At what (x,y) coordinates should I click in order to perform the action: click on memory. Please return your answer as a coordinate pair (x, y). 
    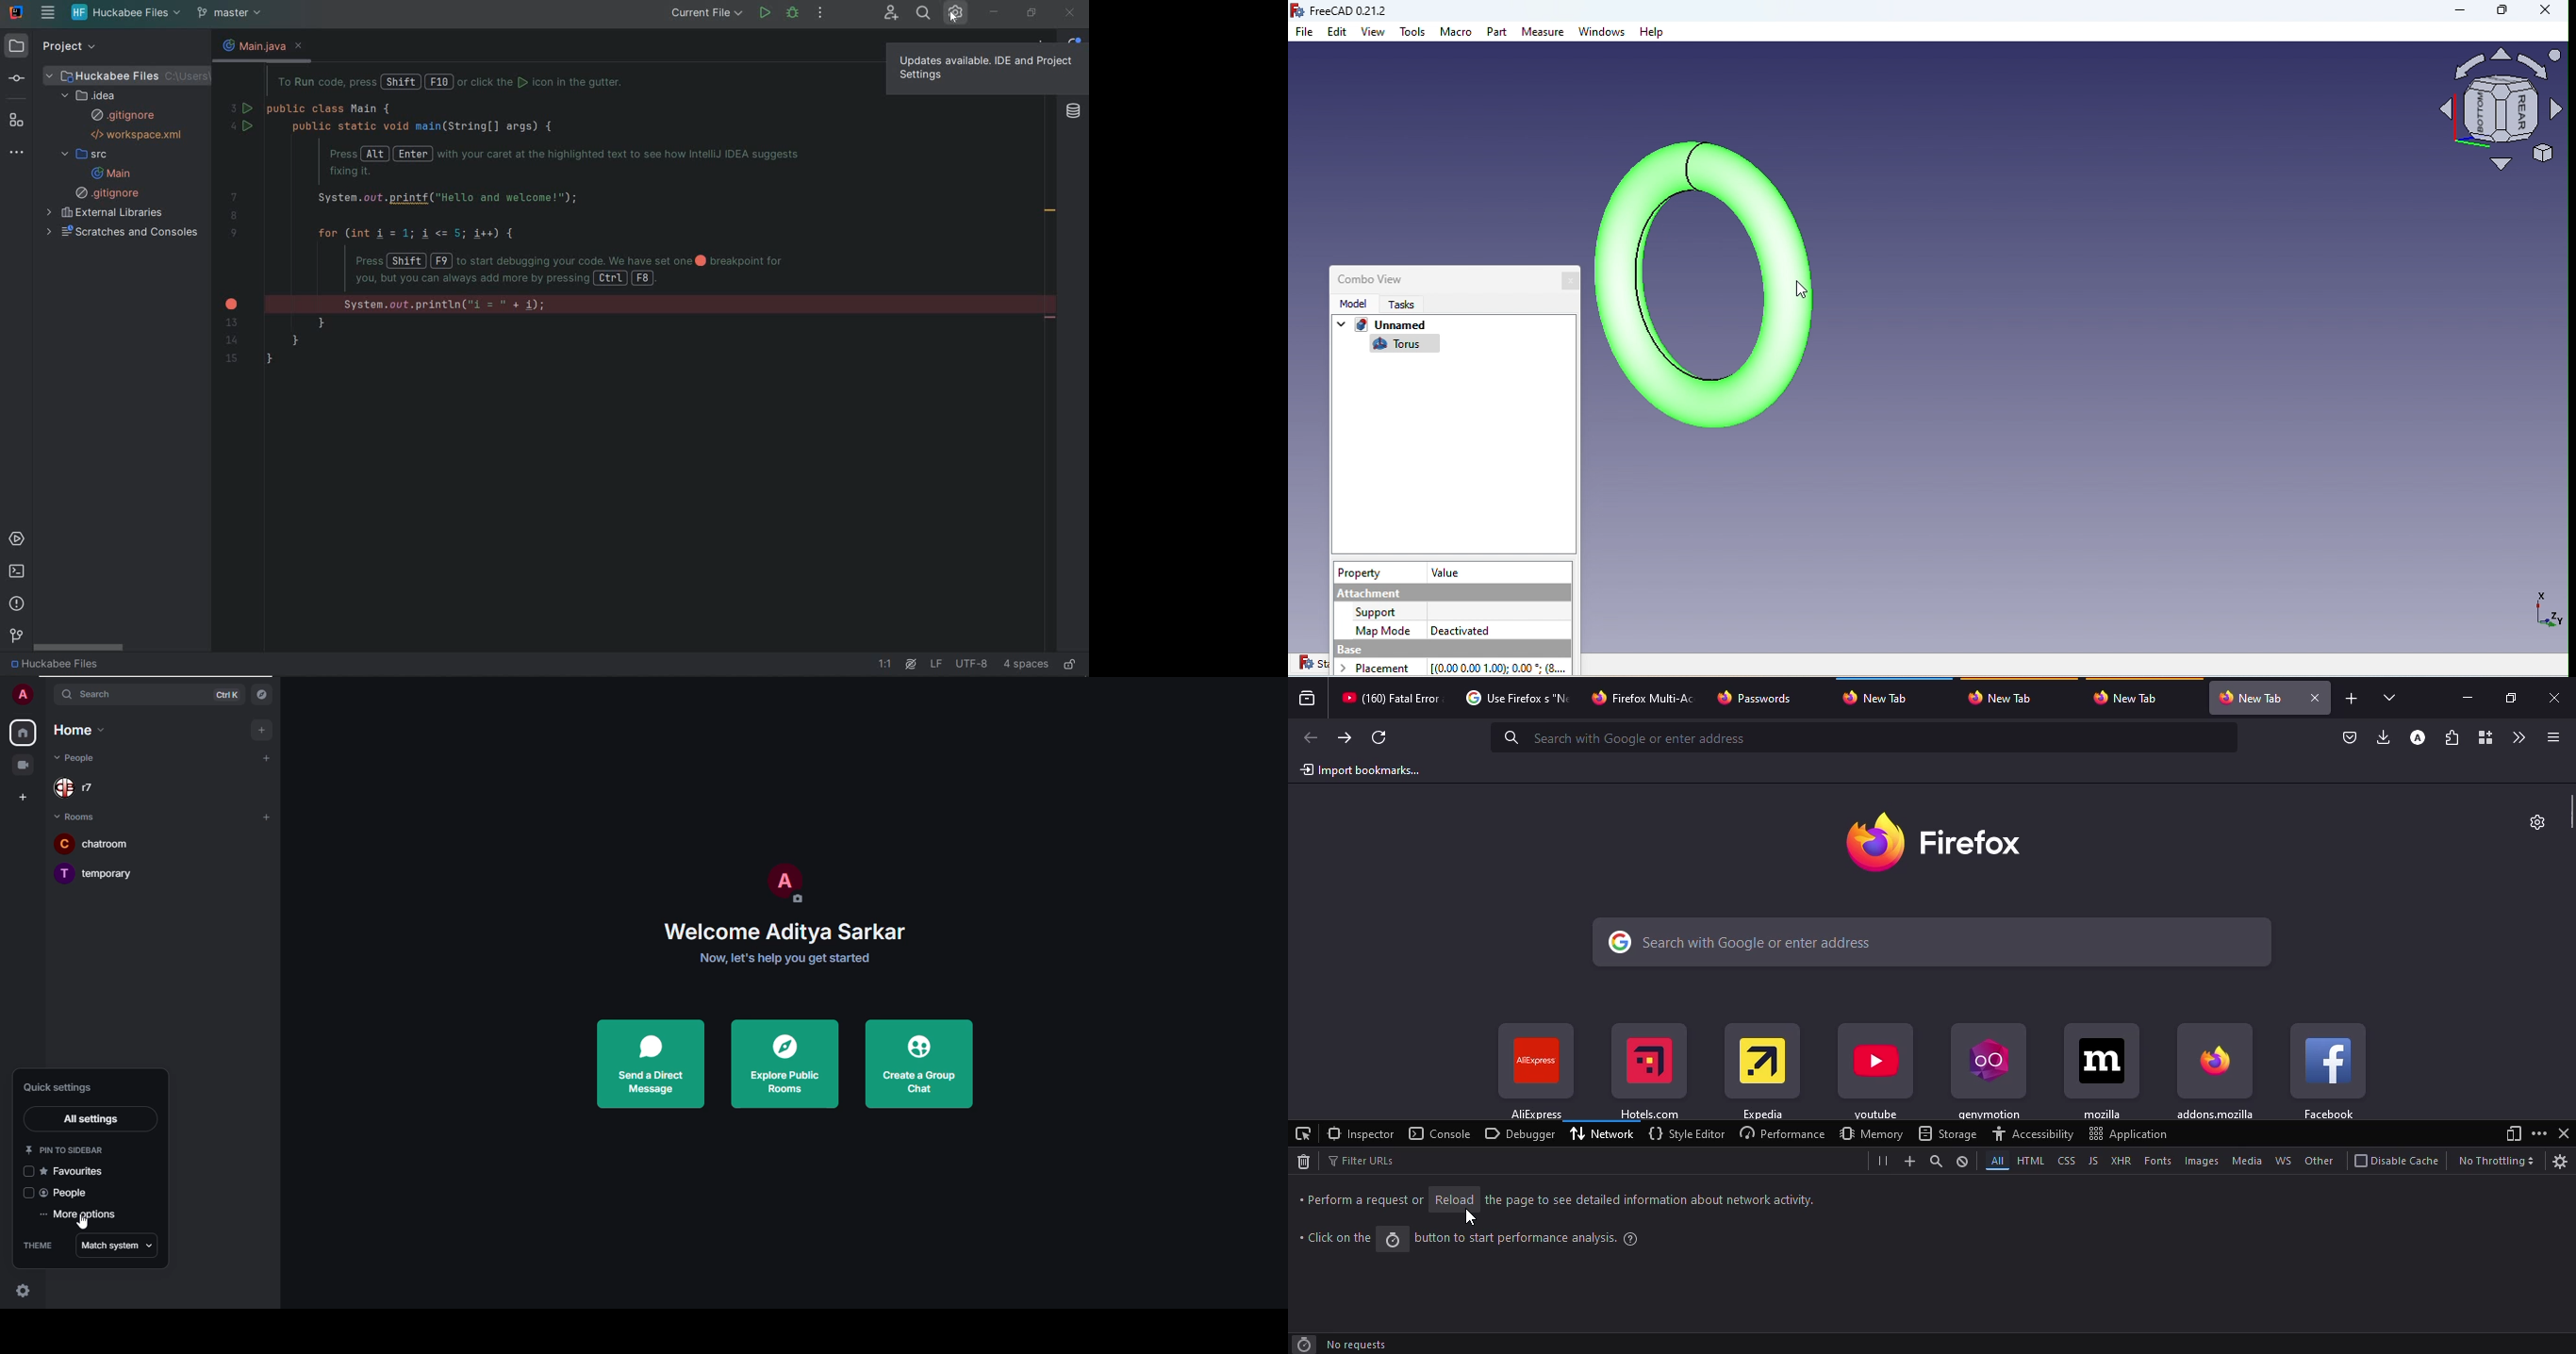
    Looking at the image, I should click on (1871, 1133).